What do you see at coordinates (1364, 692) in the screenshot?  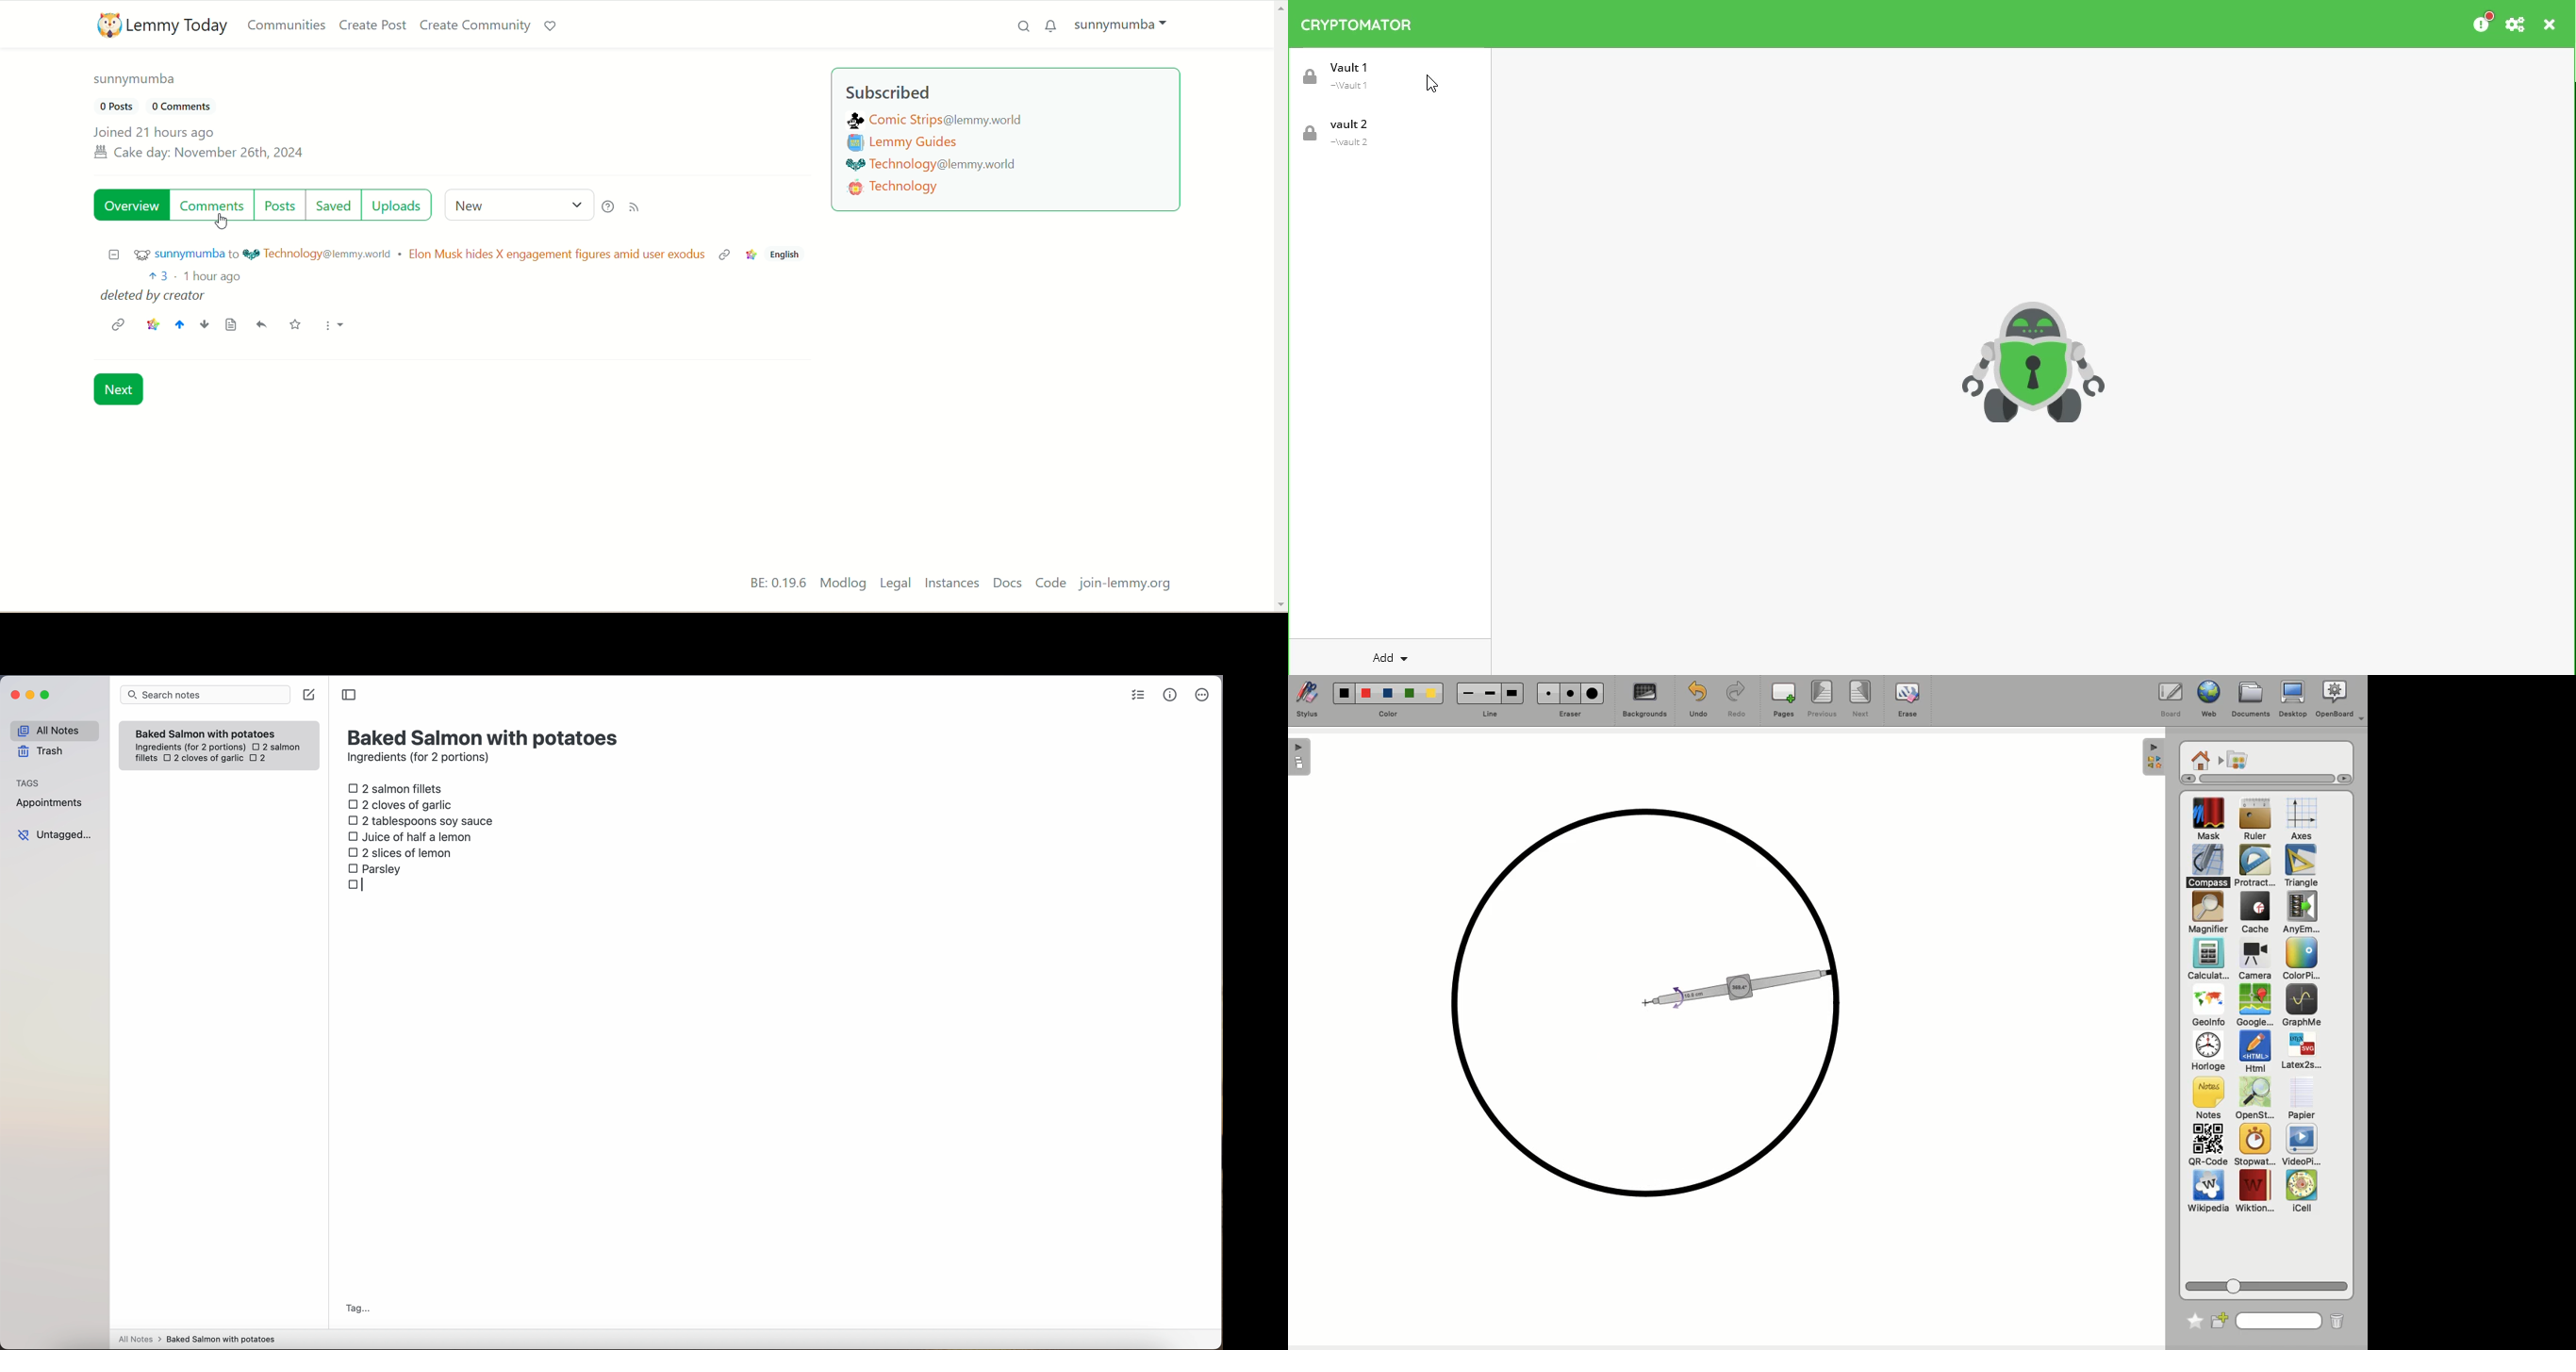 I see `color2` at bounding box center [1364, 692].